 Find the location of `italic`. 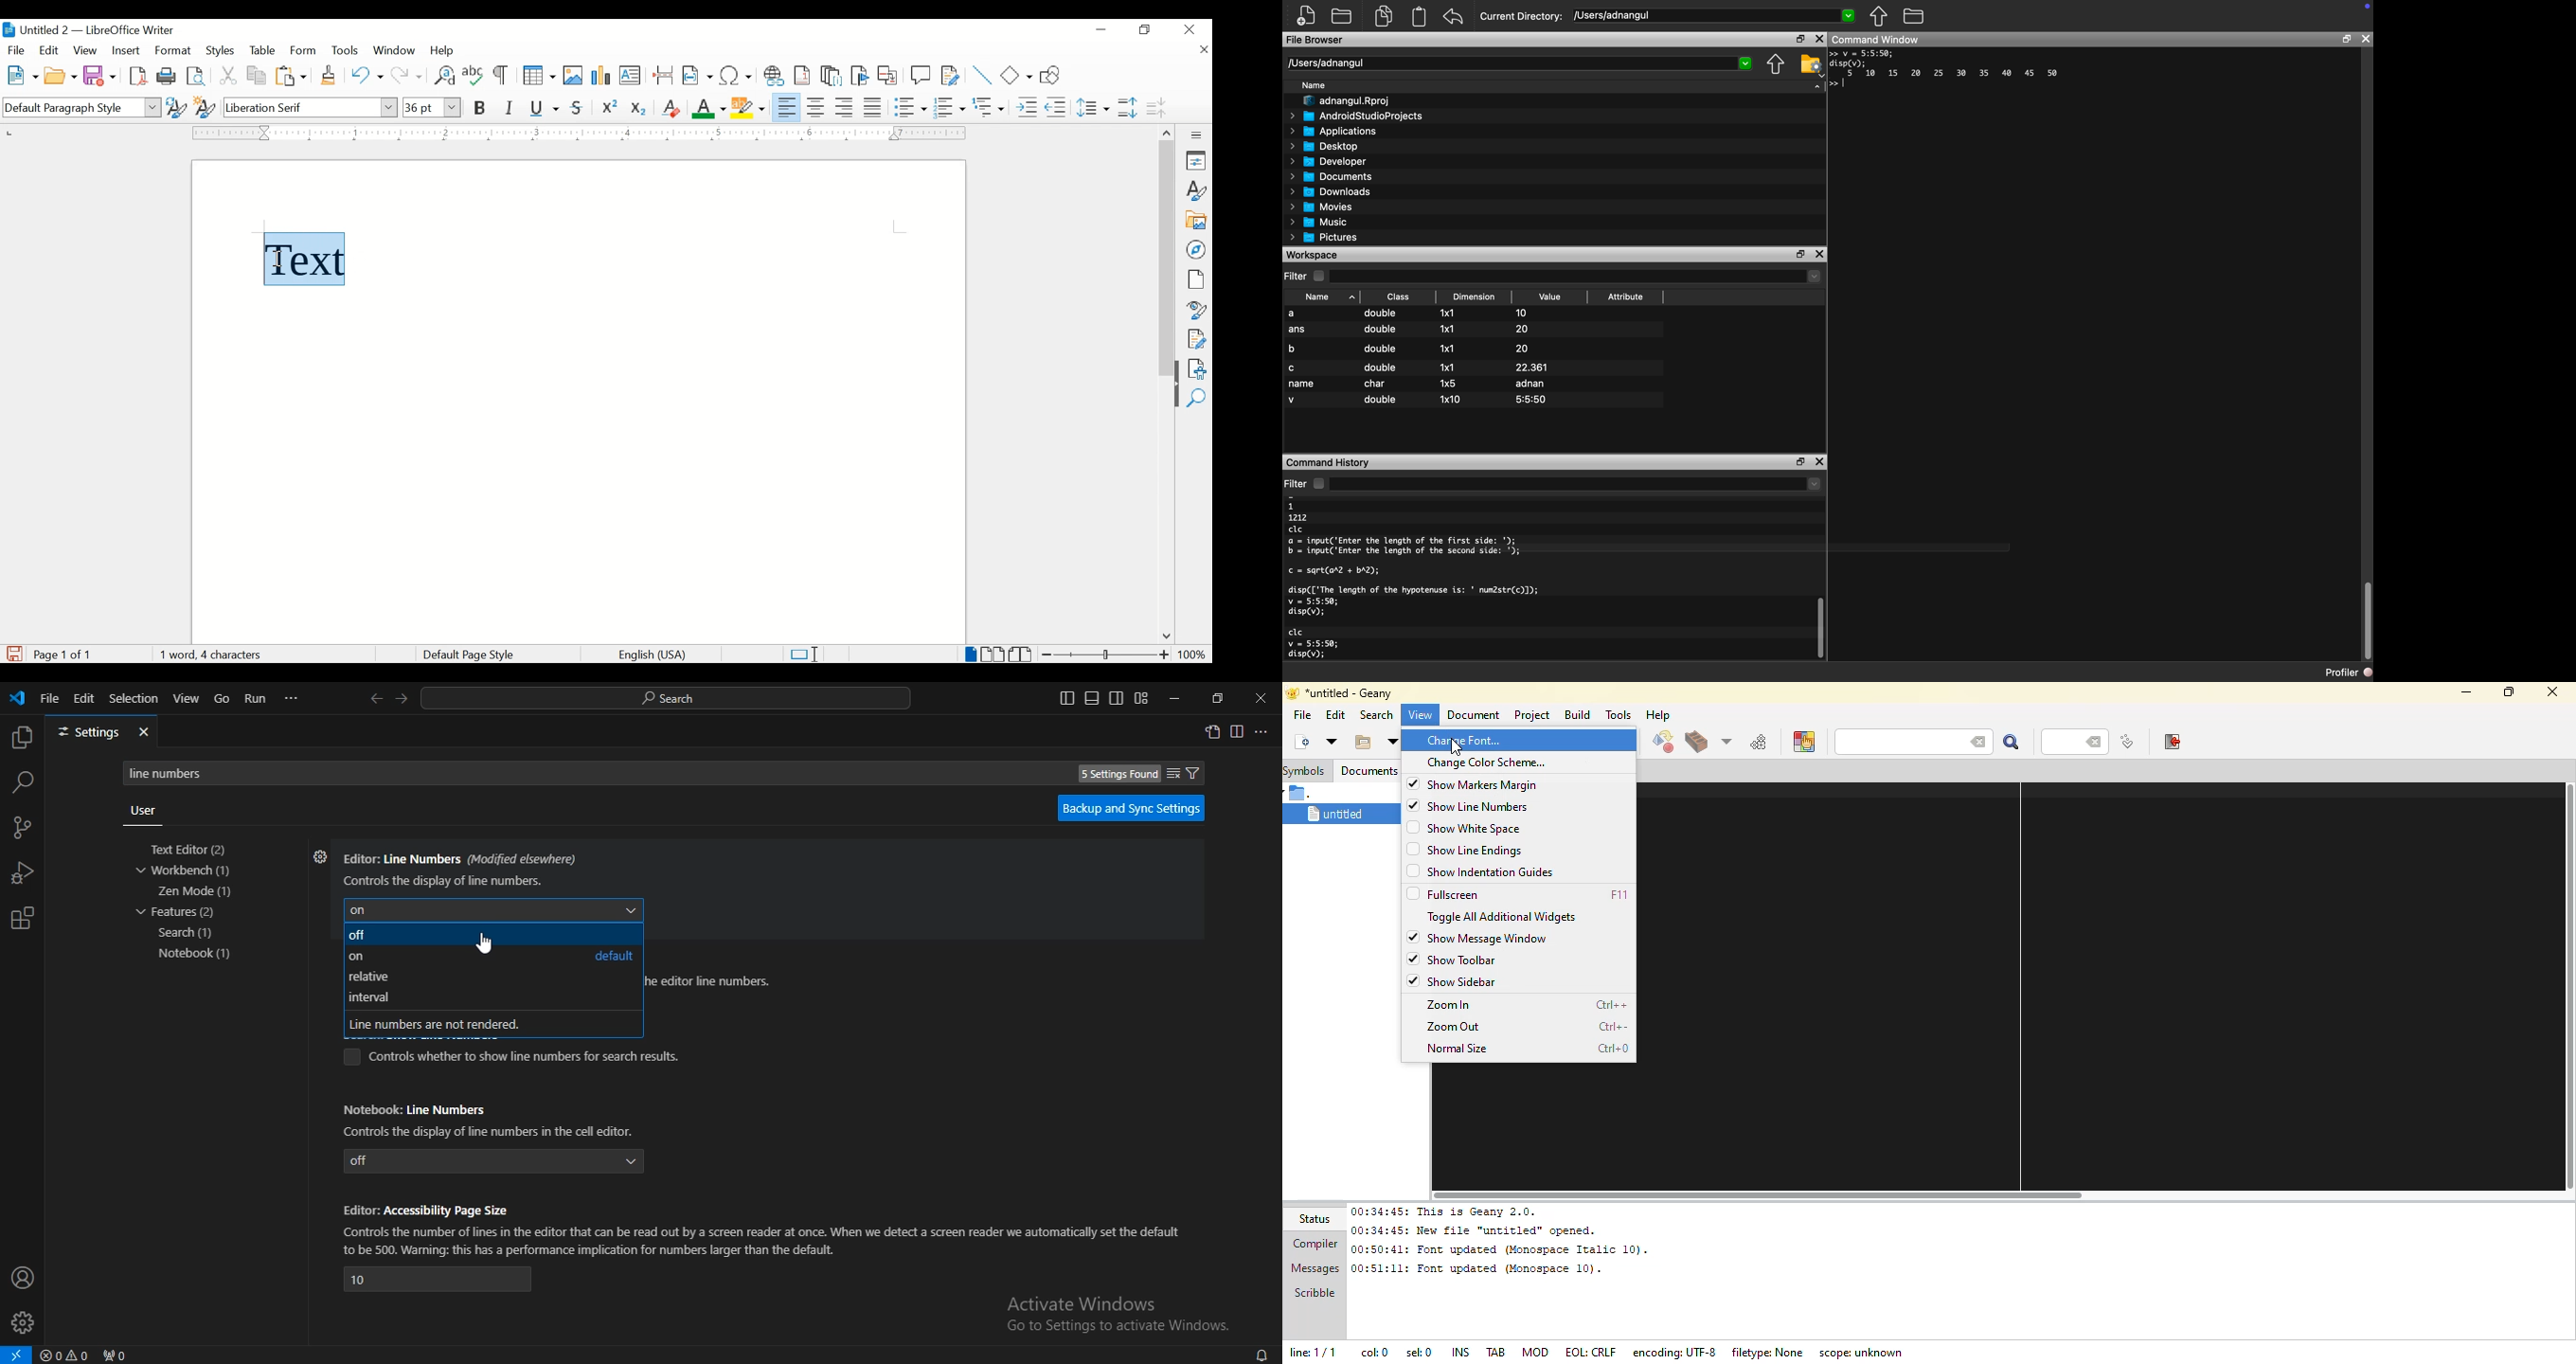

italic is located at coordinates (510, 108).